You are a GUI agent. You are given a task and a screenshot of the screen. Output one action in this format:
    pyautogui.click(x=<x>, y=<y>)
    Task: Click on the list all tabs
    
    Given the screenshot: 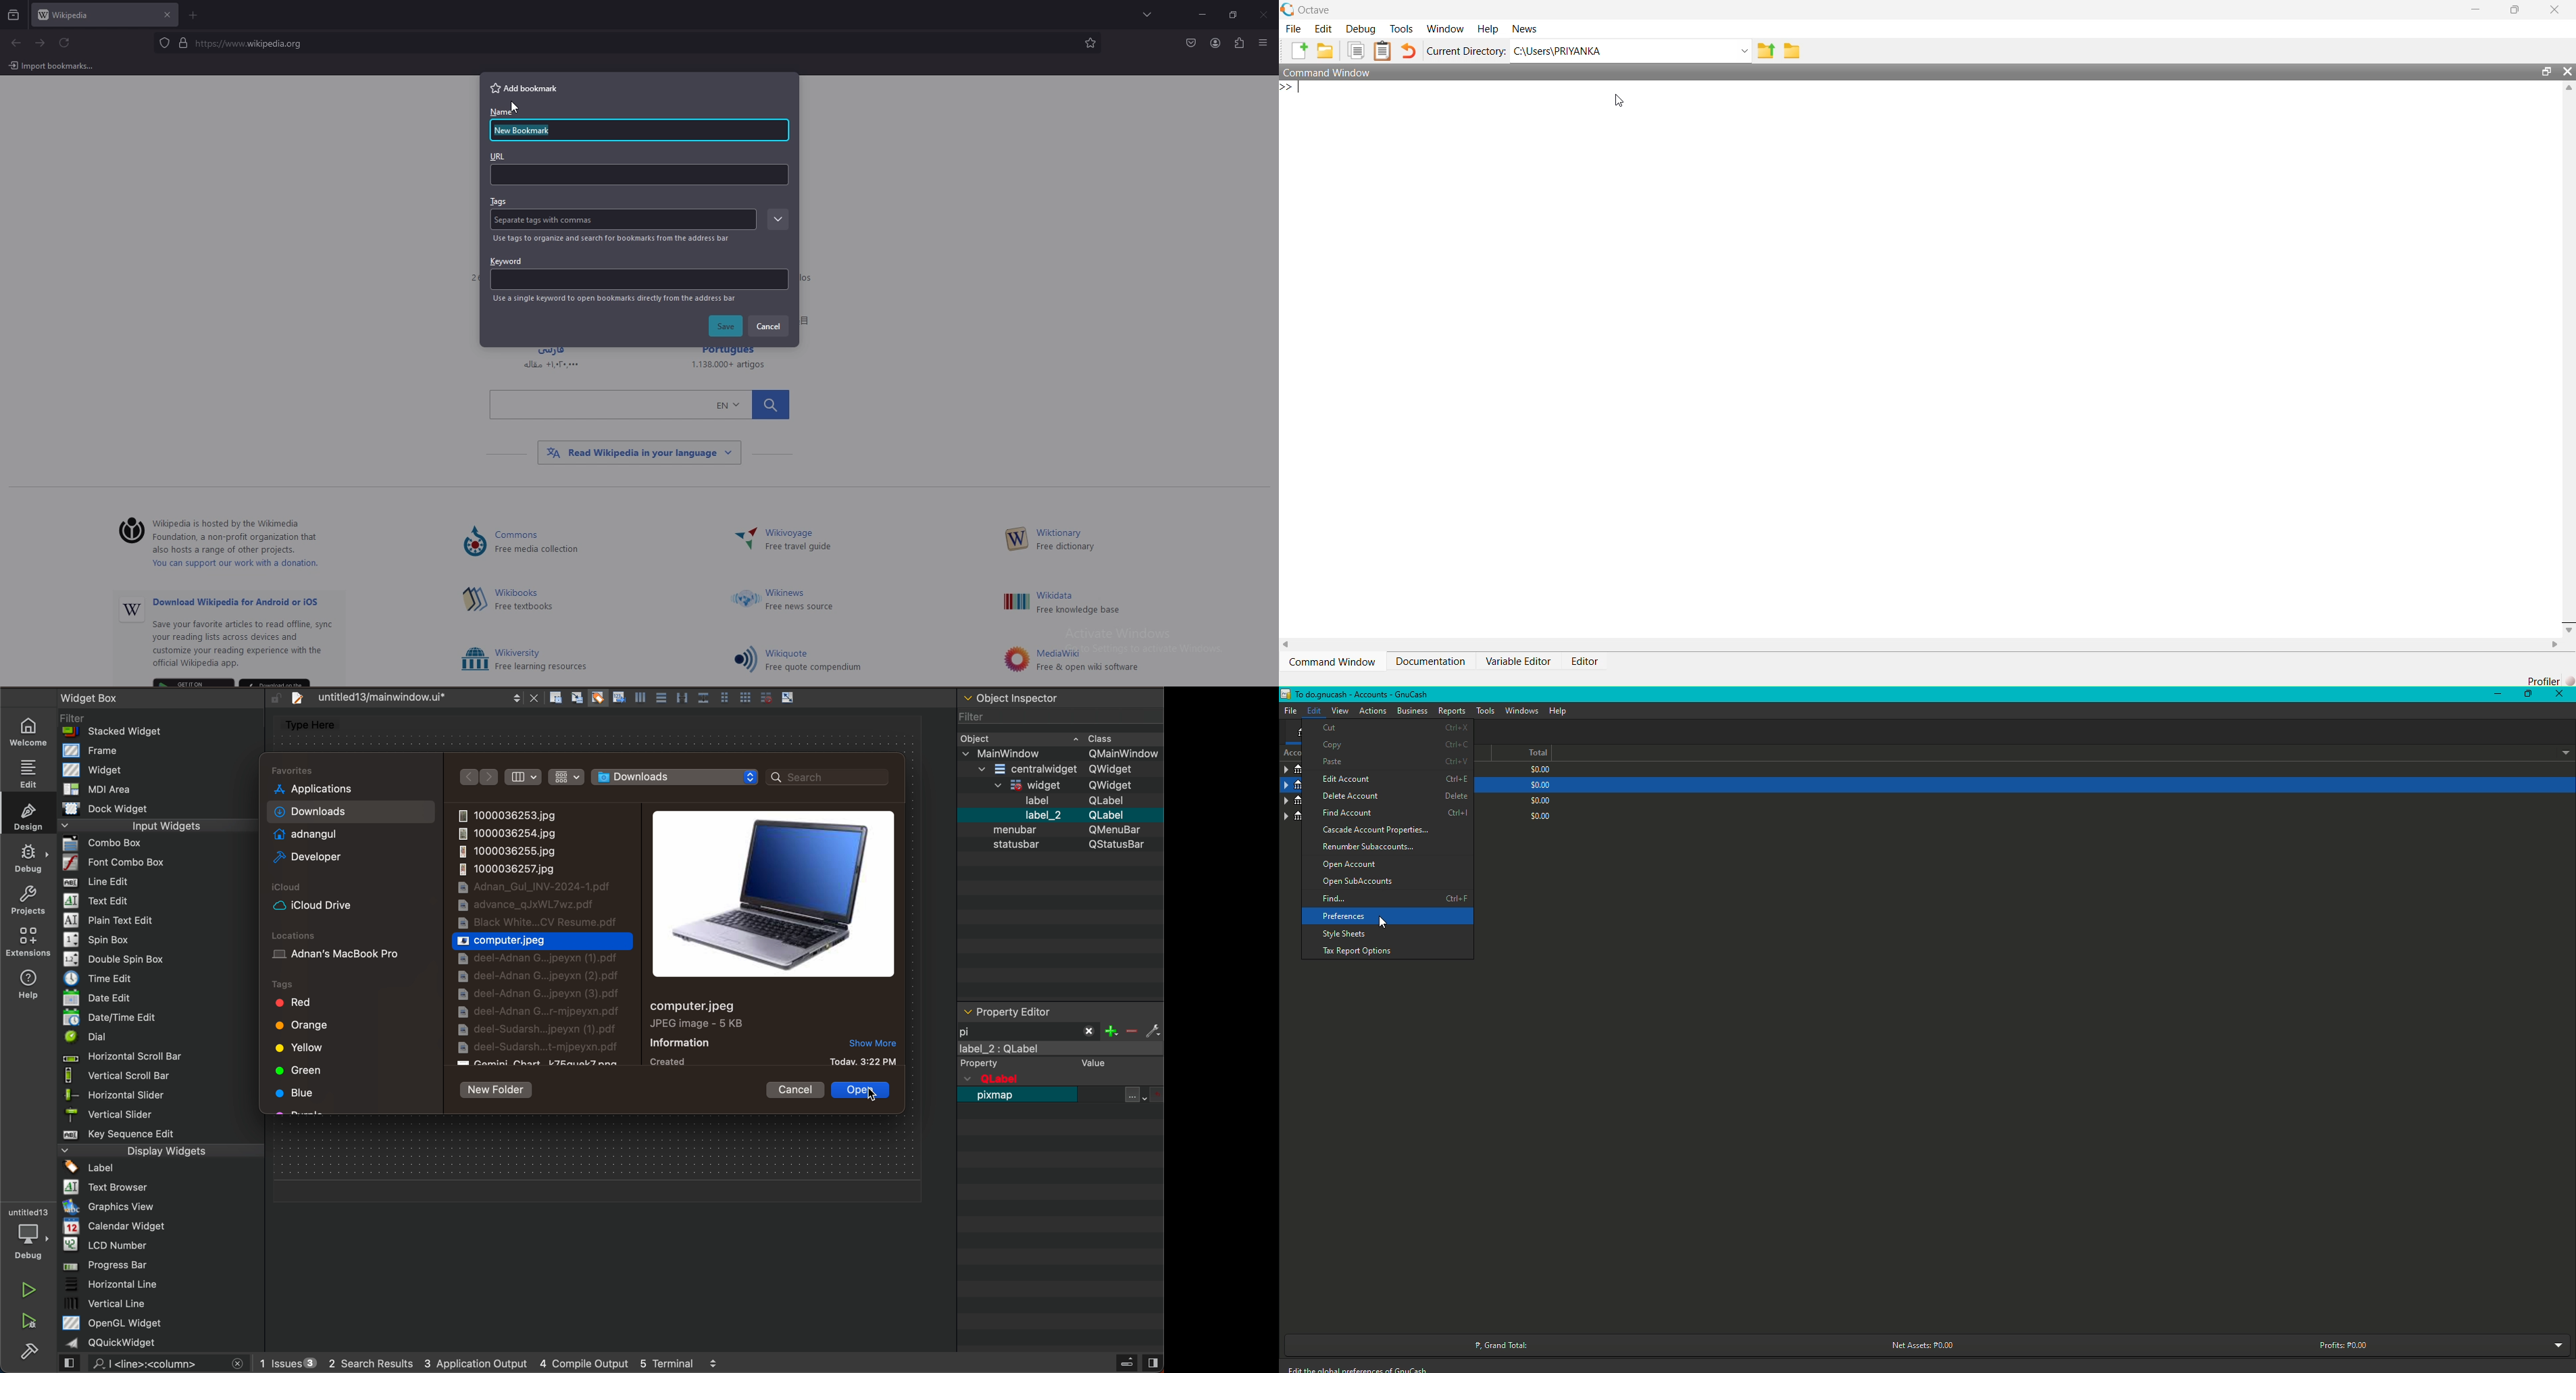 What is the action you would take?
    pyautogui.click(x=1152, y=13)
    